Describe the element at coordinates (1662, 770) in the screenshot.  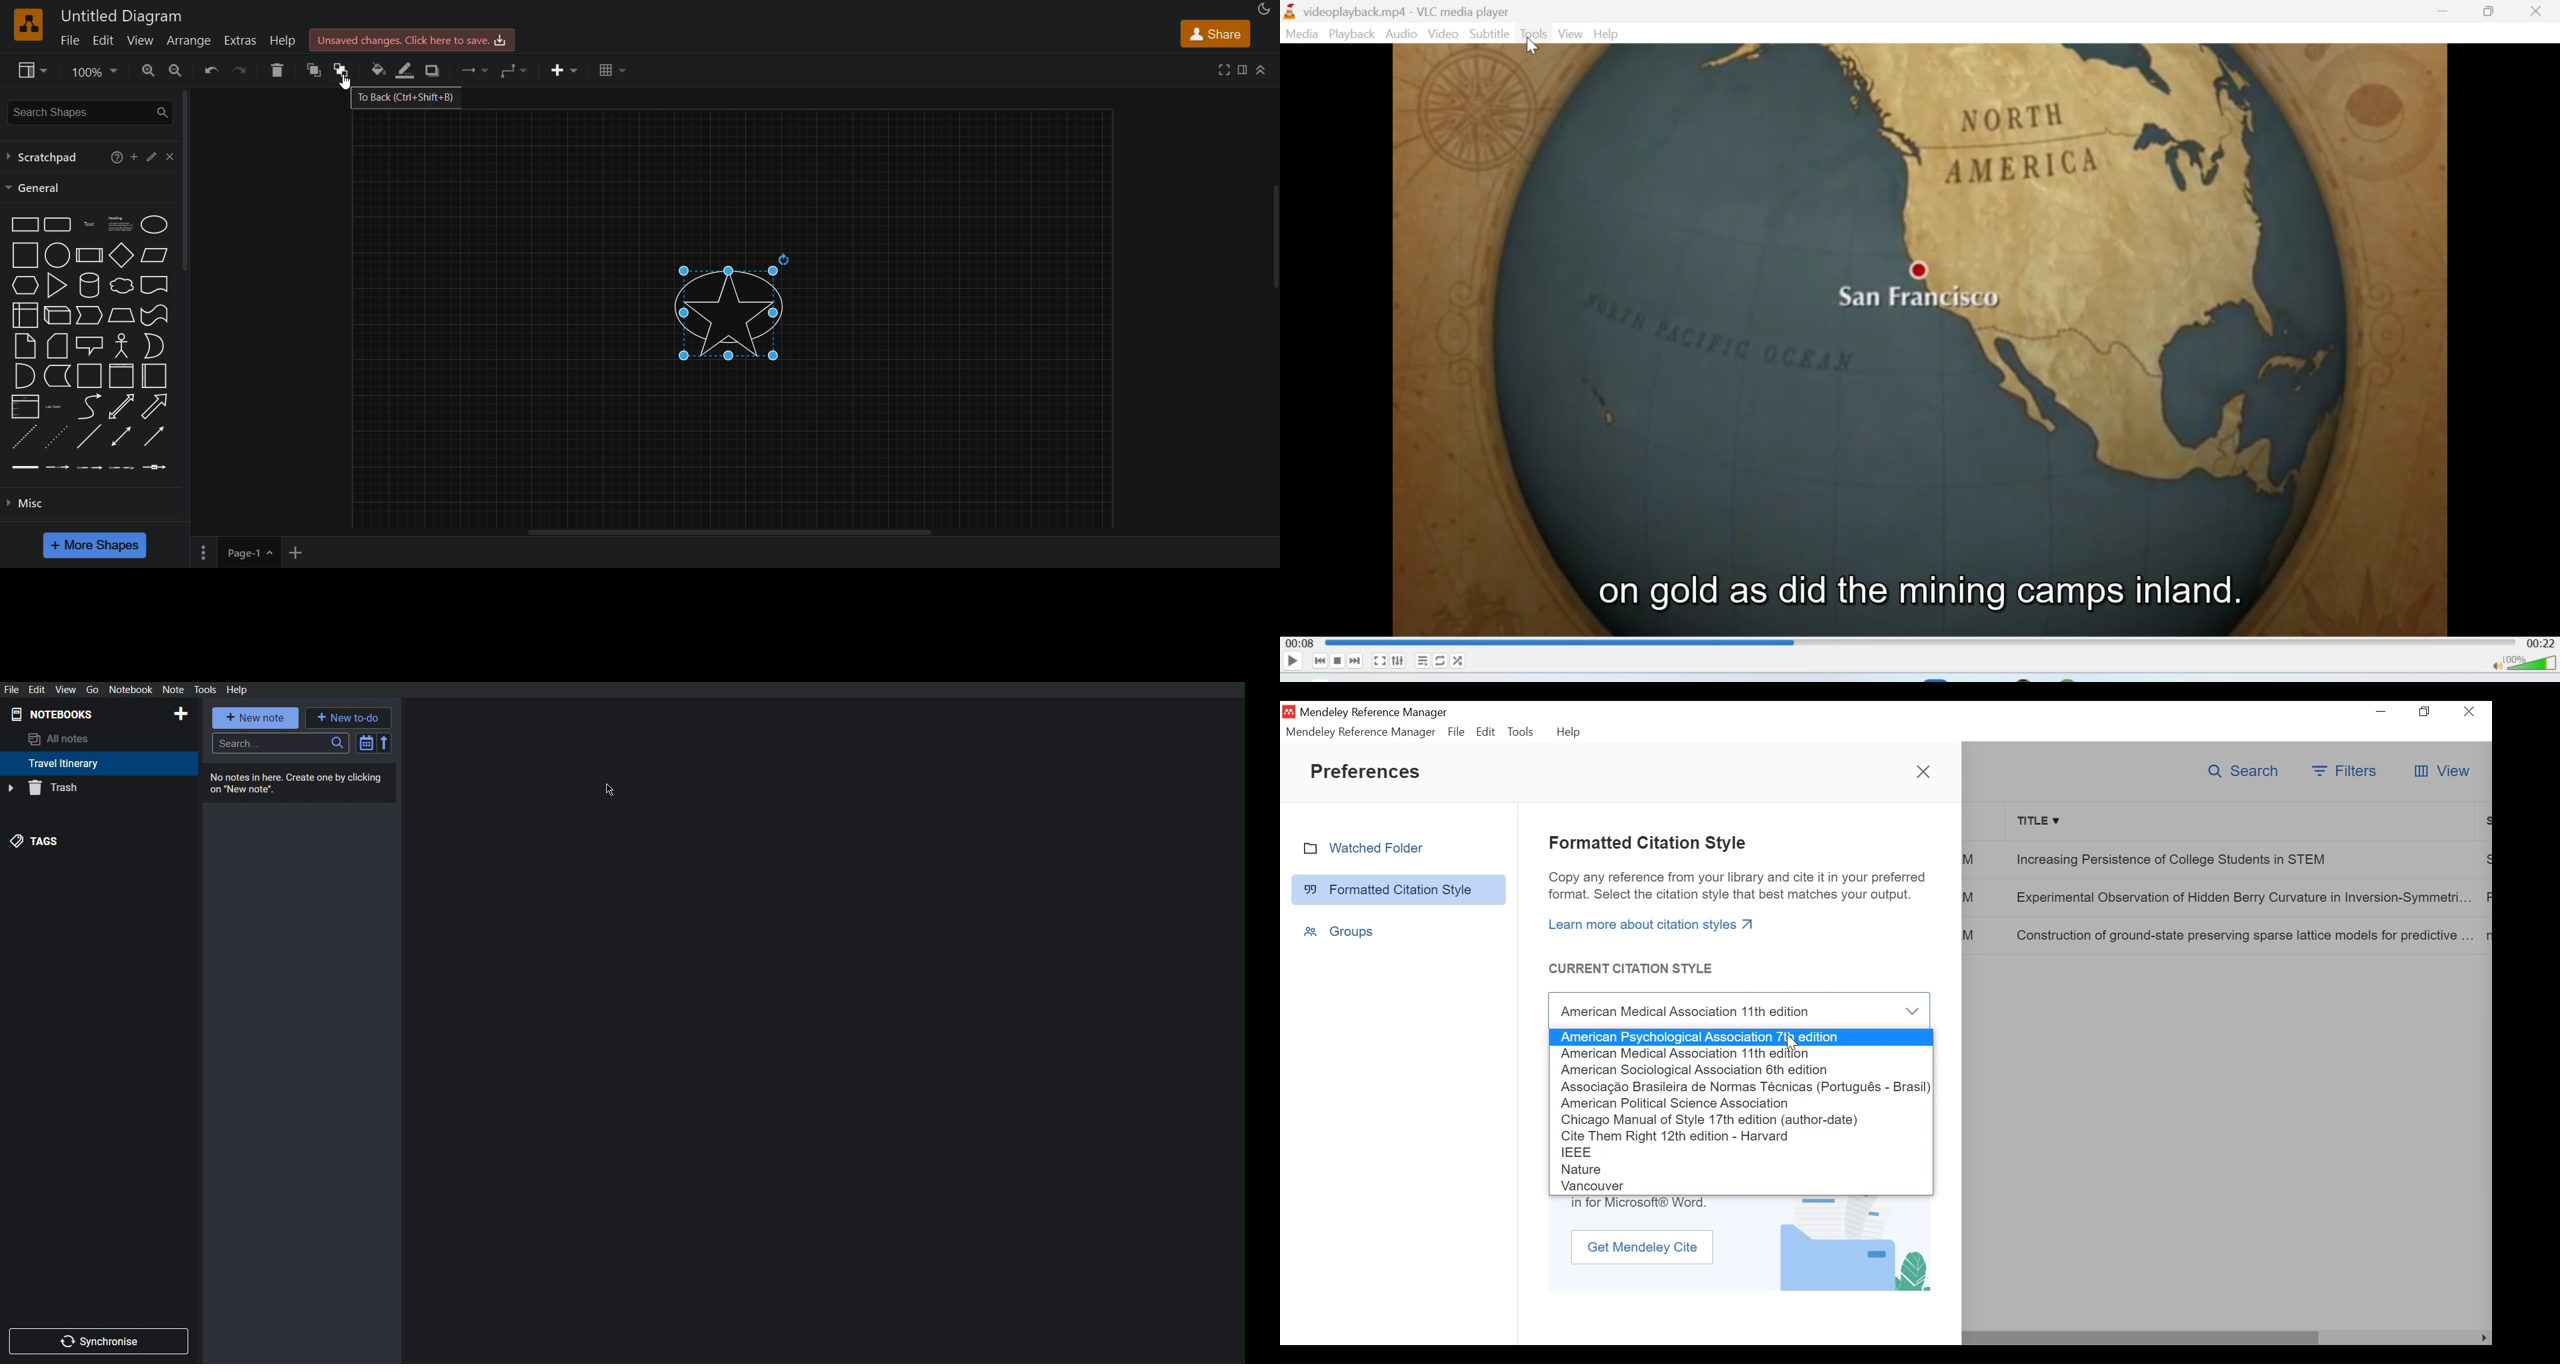
I see `Shuffle` at that location.